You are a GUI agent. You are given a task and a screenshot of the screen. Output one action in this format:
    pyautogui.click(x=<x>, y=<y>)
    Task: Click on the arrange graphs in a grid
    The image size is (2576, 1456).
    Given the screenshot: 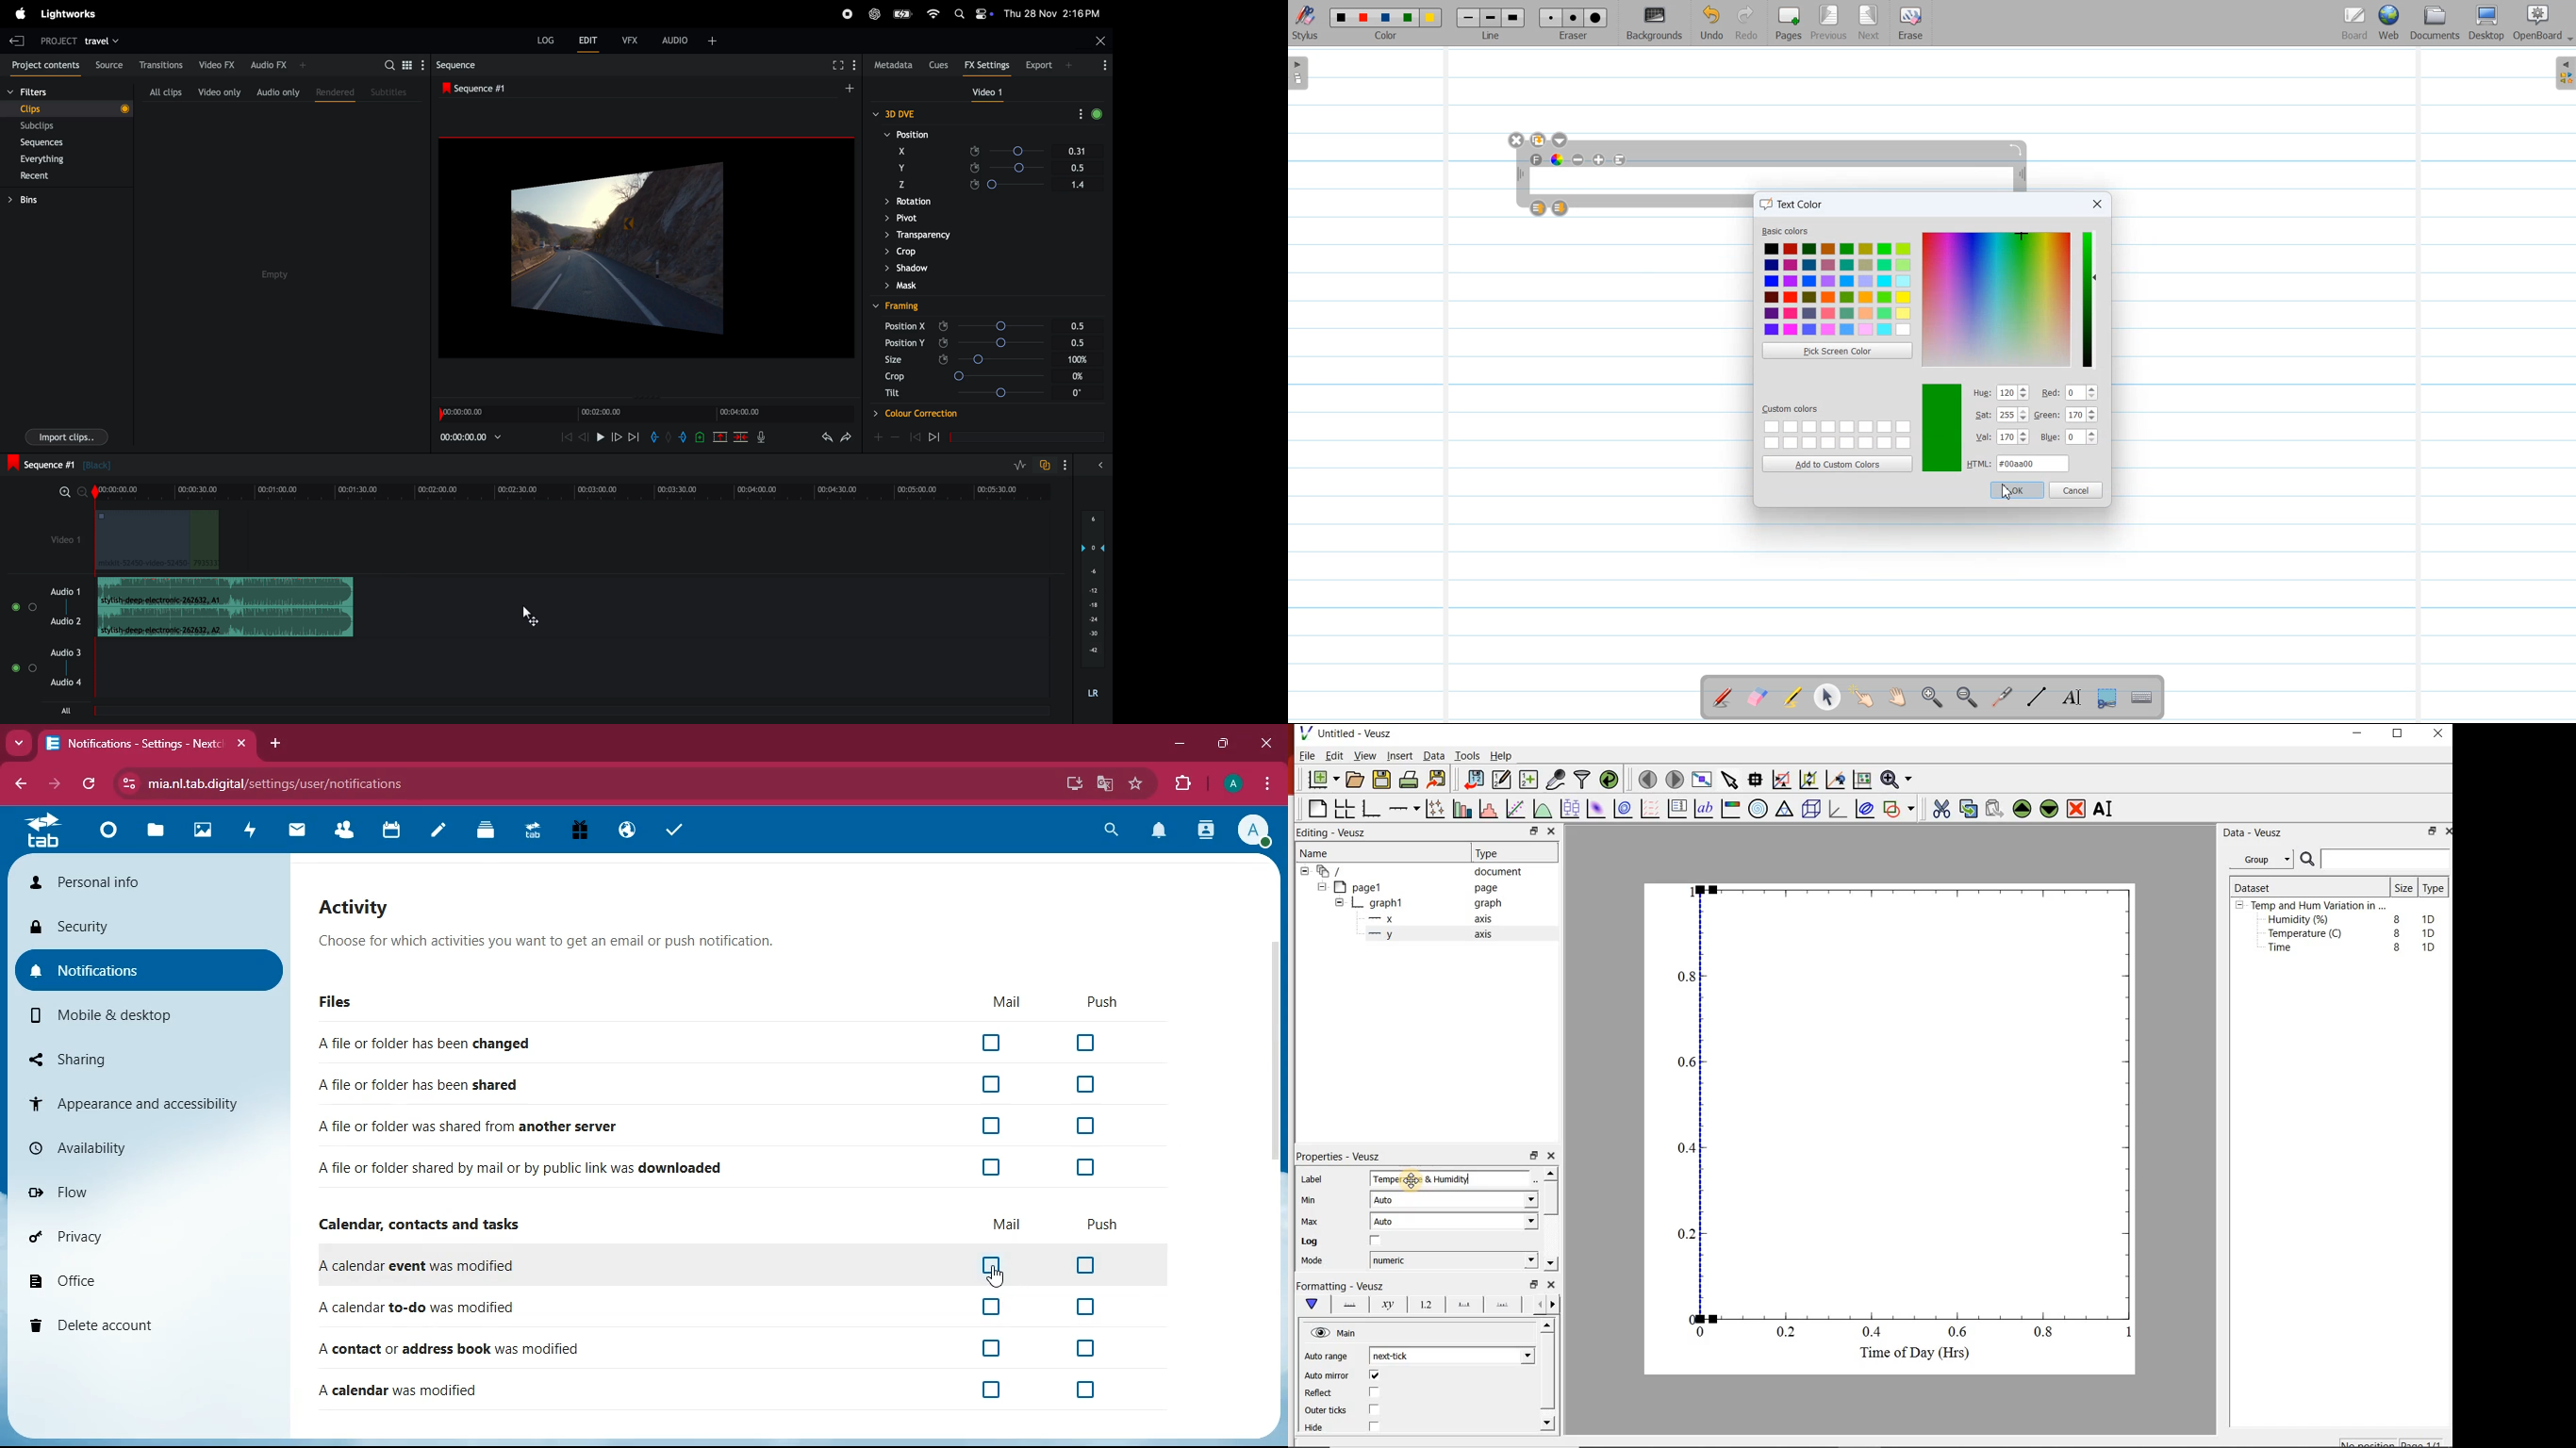 What is the action you would take?
    pyautogui.click(x=1346, y=807)
    